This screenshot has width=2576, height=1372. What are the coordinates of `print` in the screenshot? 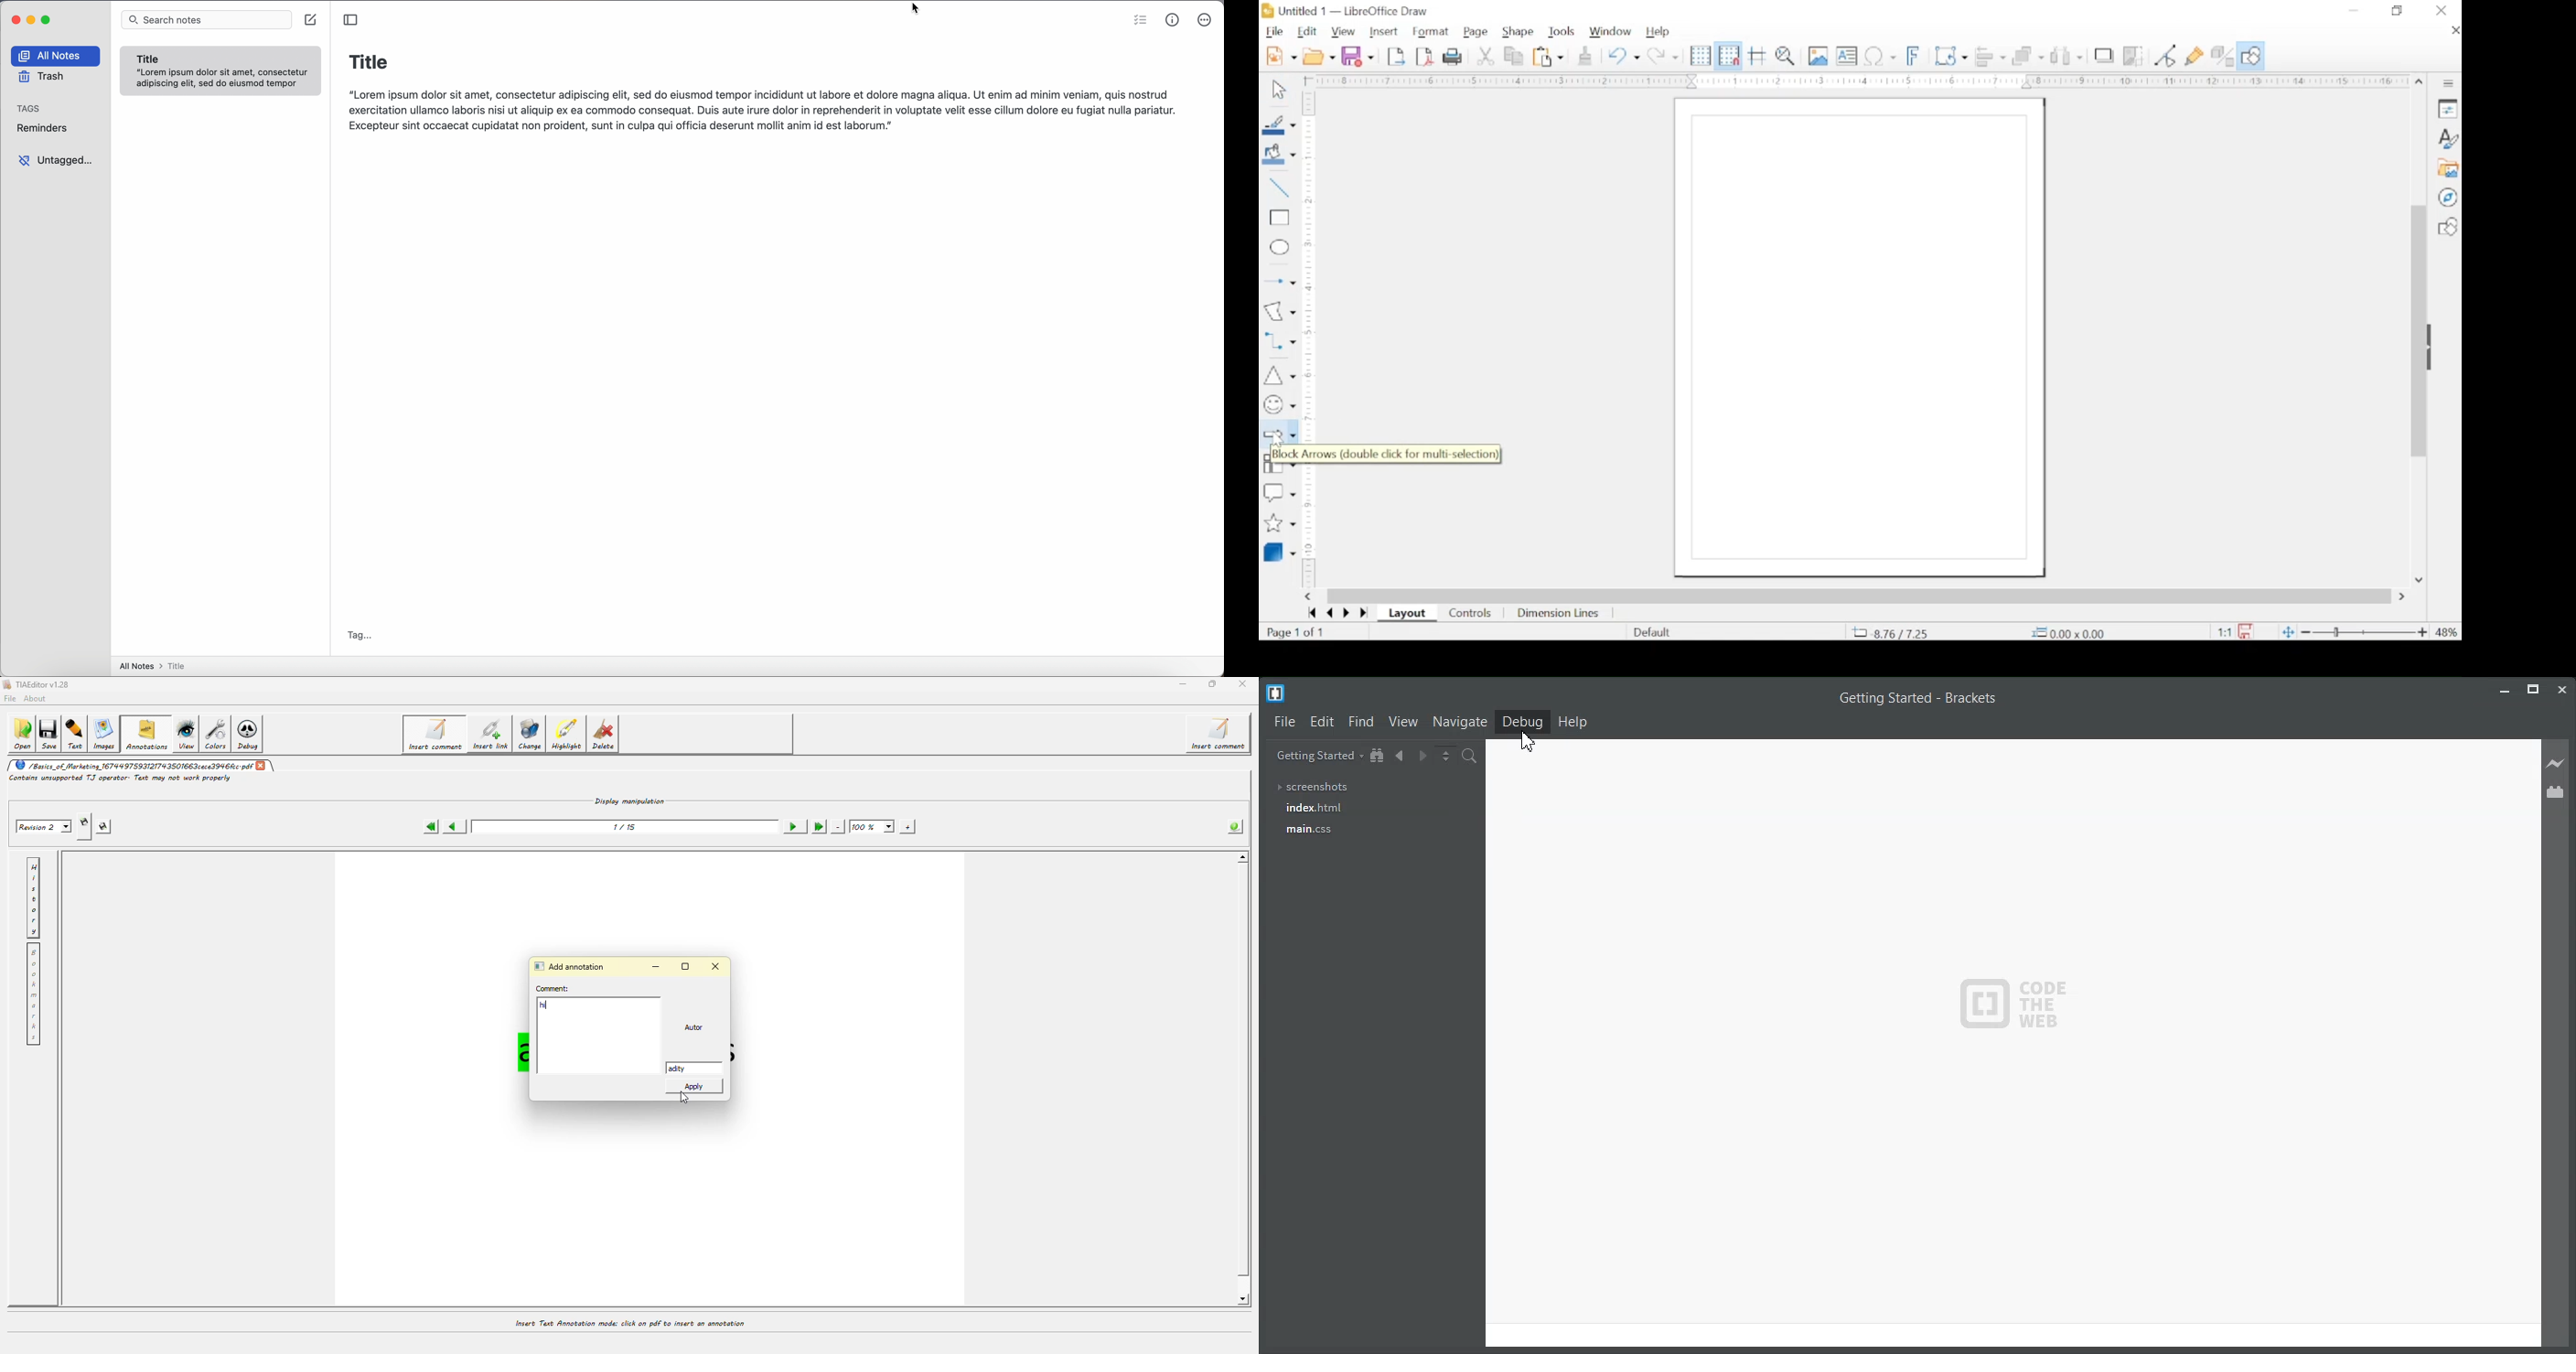 It's located at (1454, 56).